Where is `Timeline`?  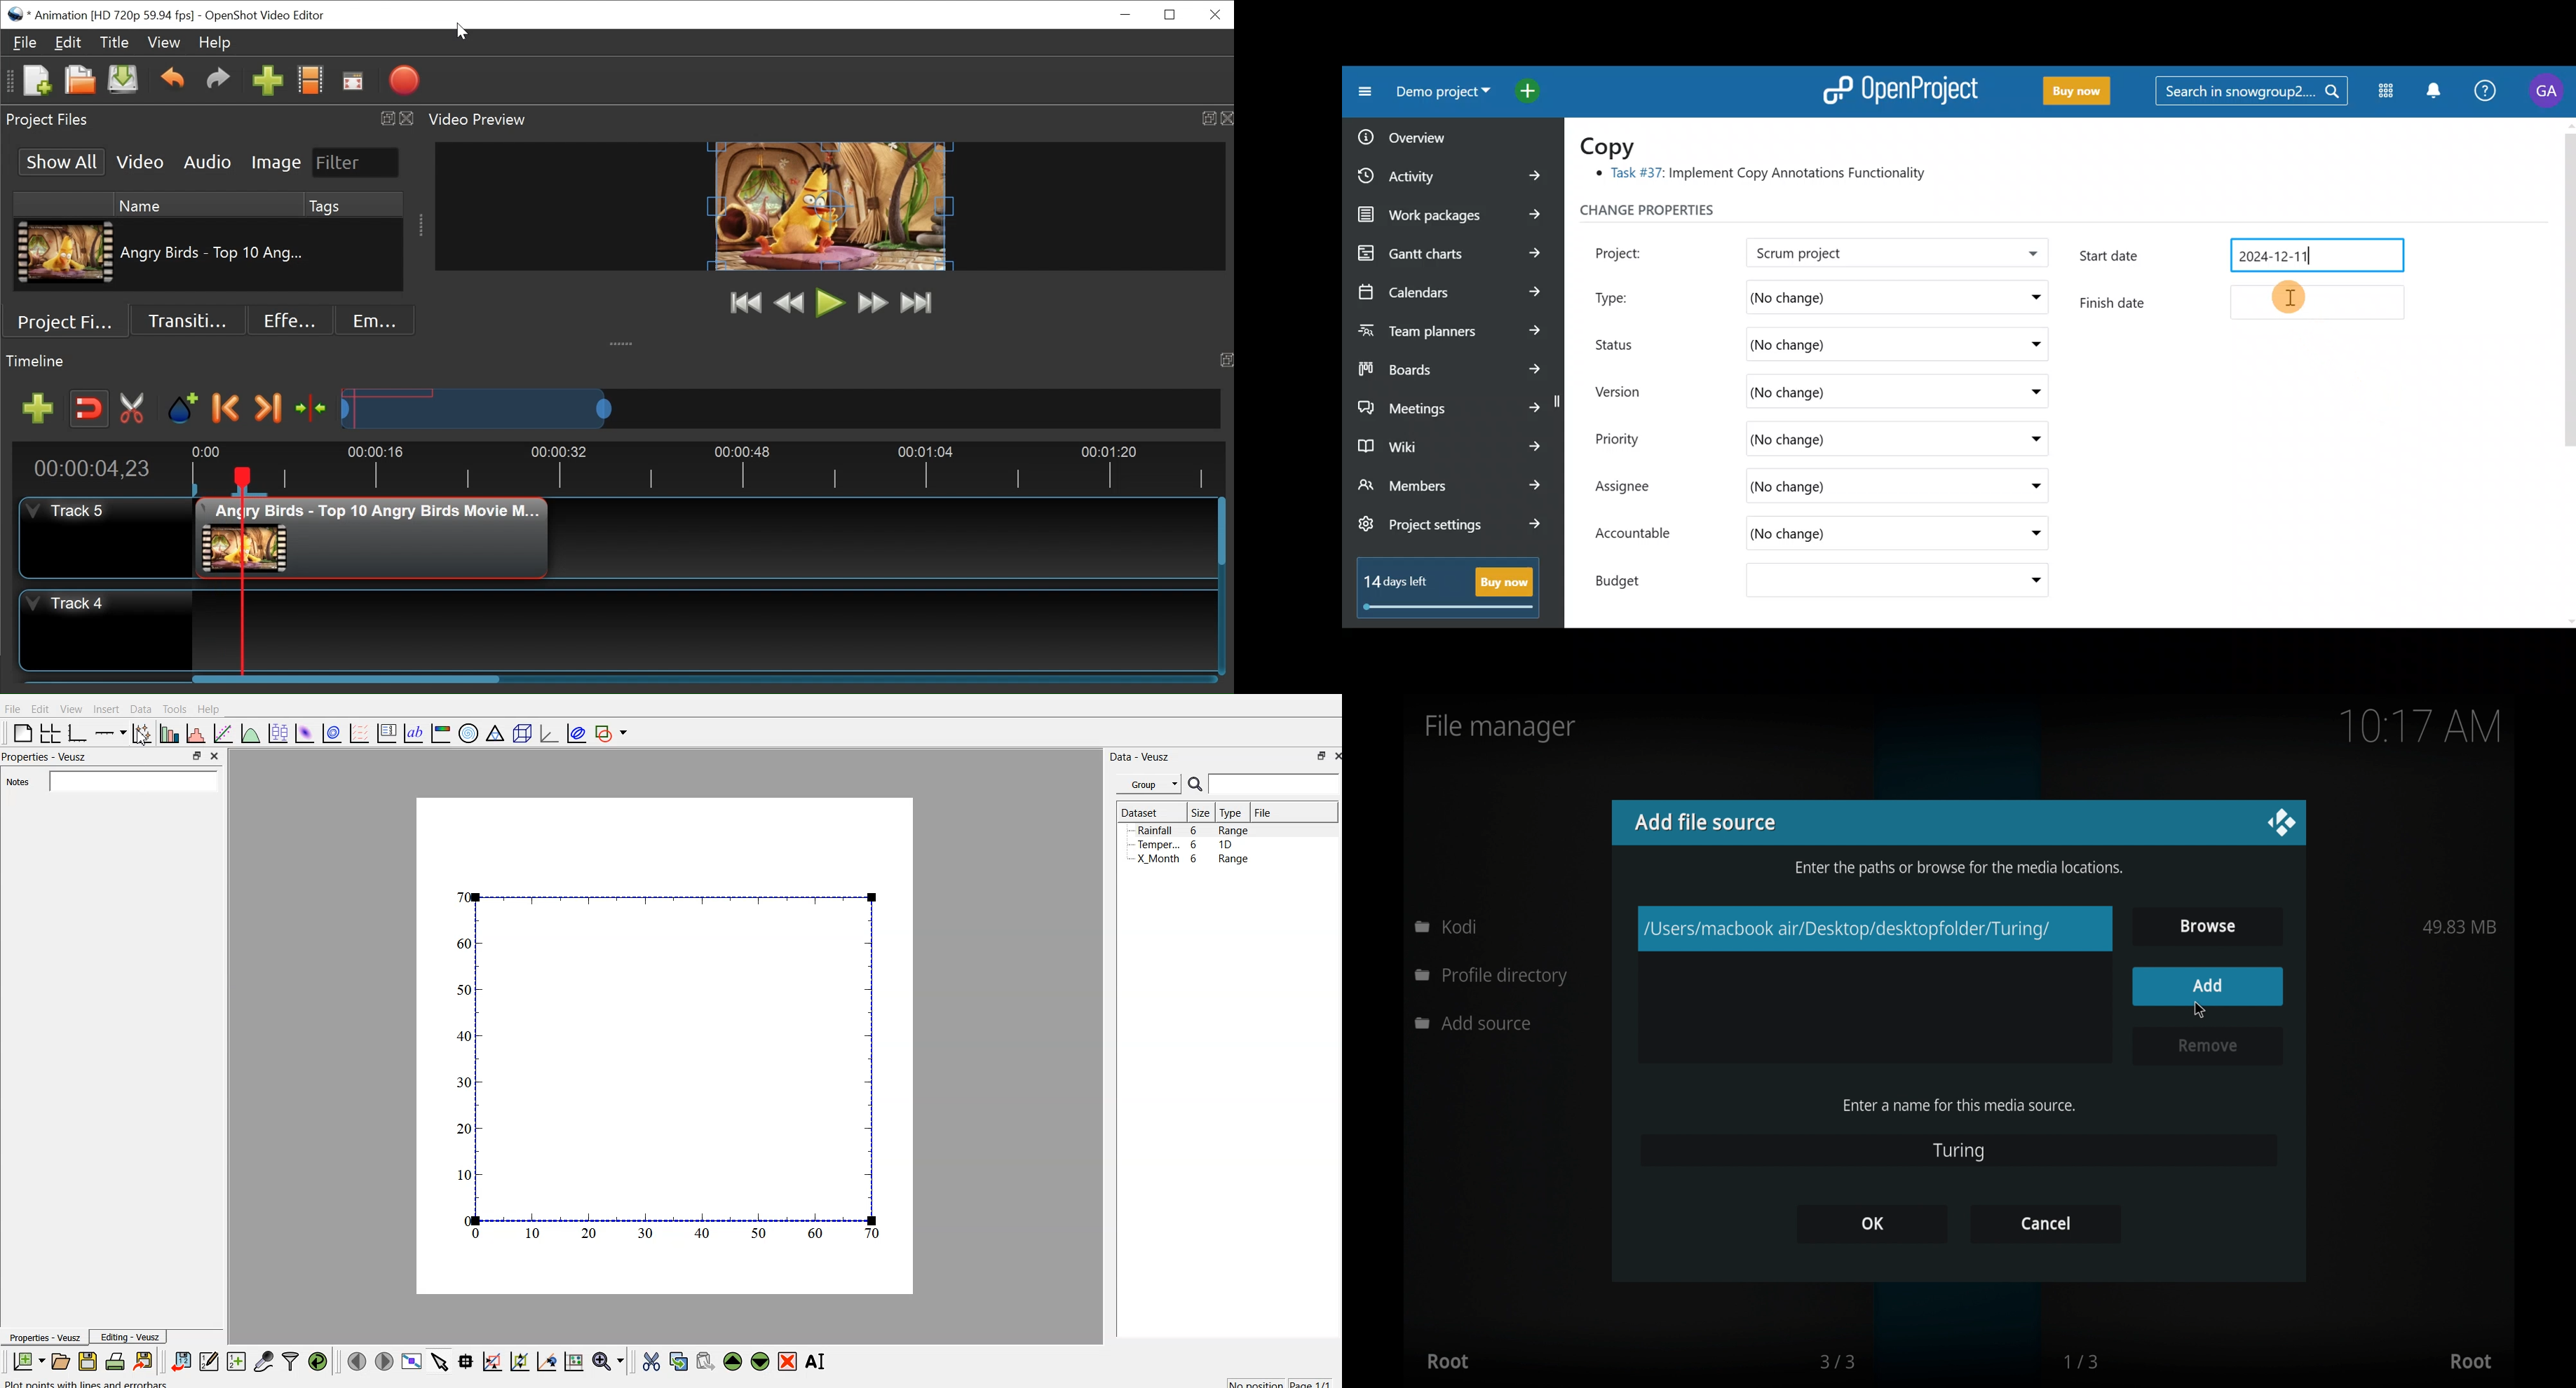 Timeline is located at coordinates (699, 468).